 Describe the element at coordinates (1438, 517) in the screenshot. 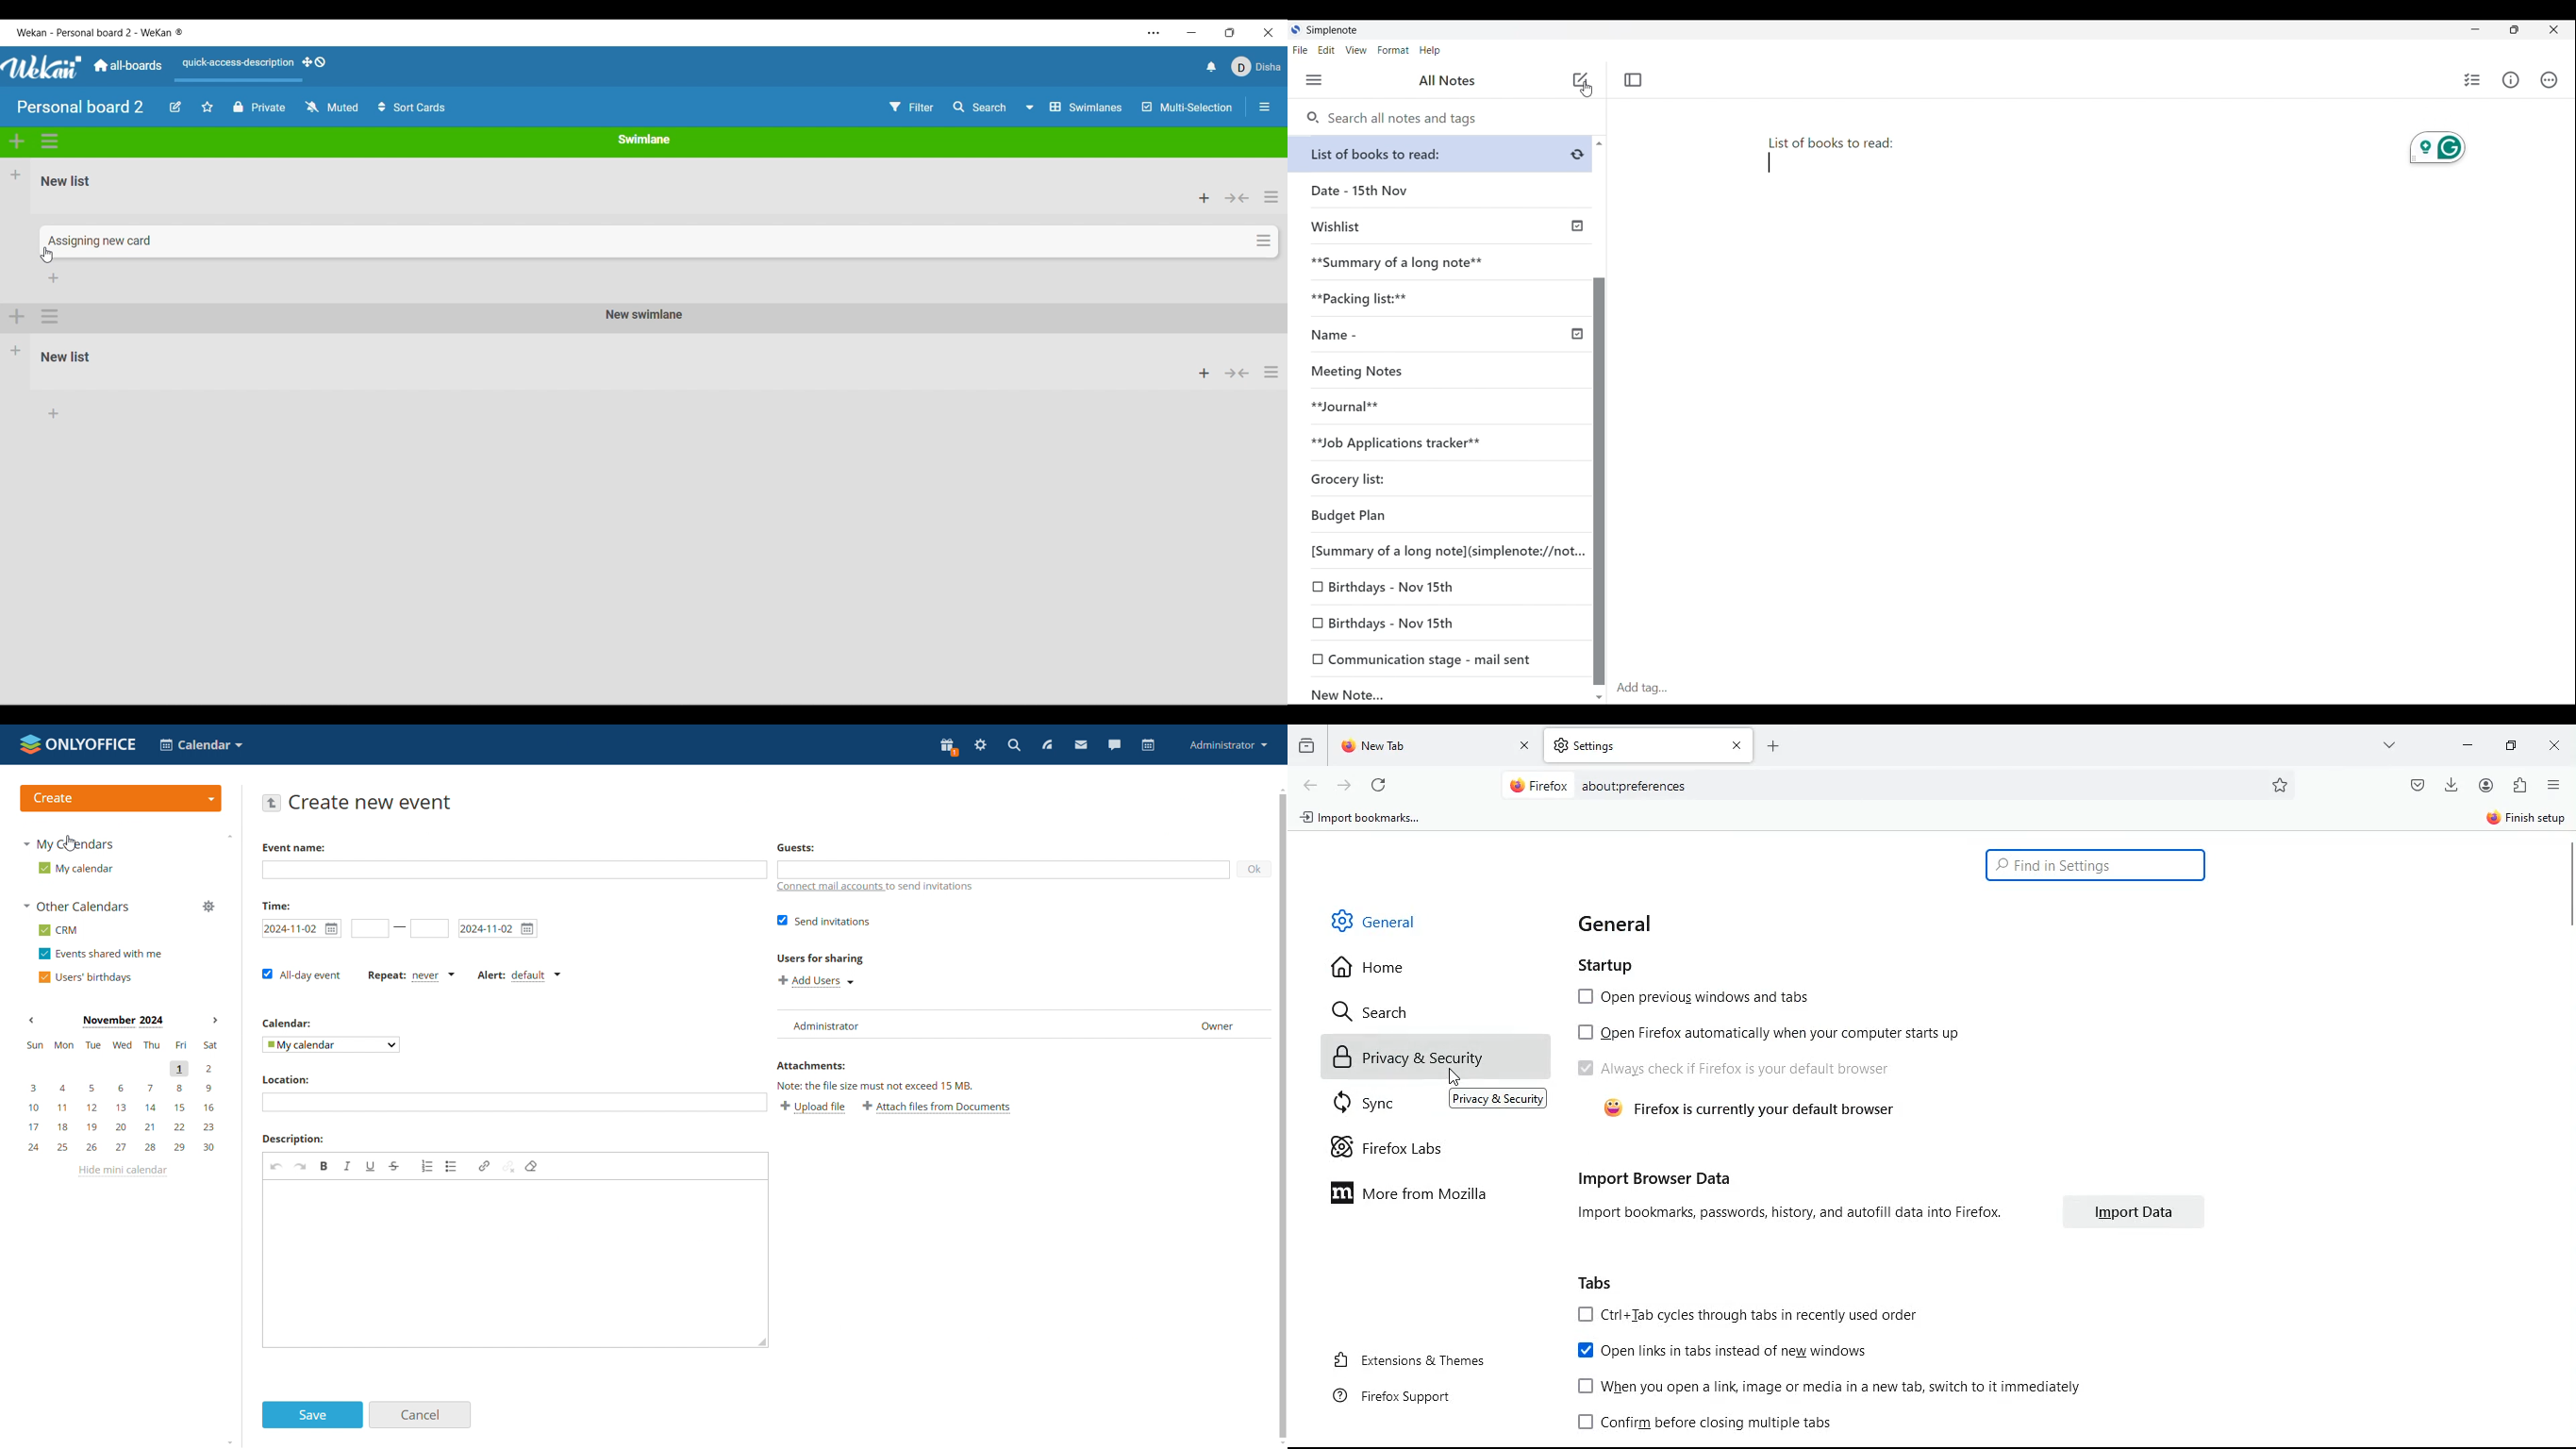

I see `Budget Plan` at that location.